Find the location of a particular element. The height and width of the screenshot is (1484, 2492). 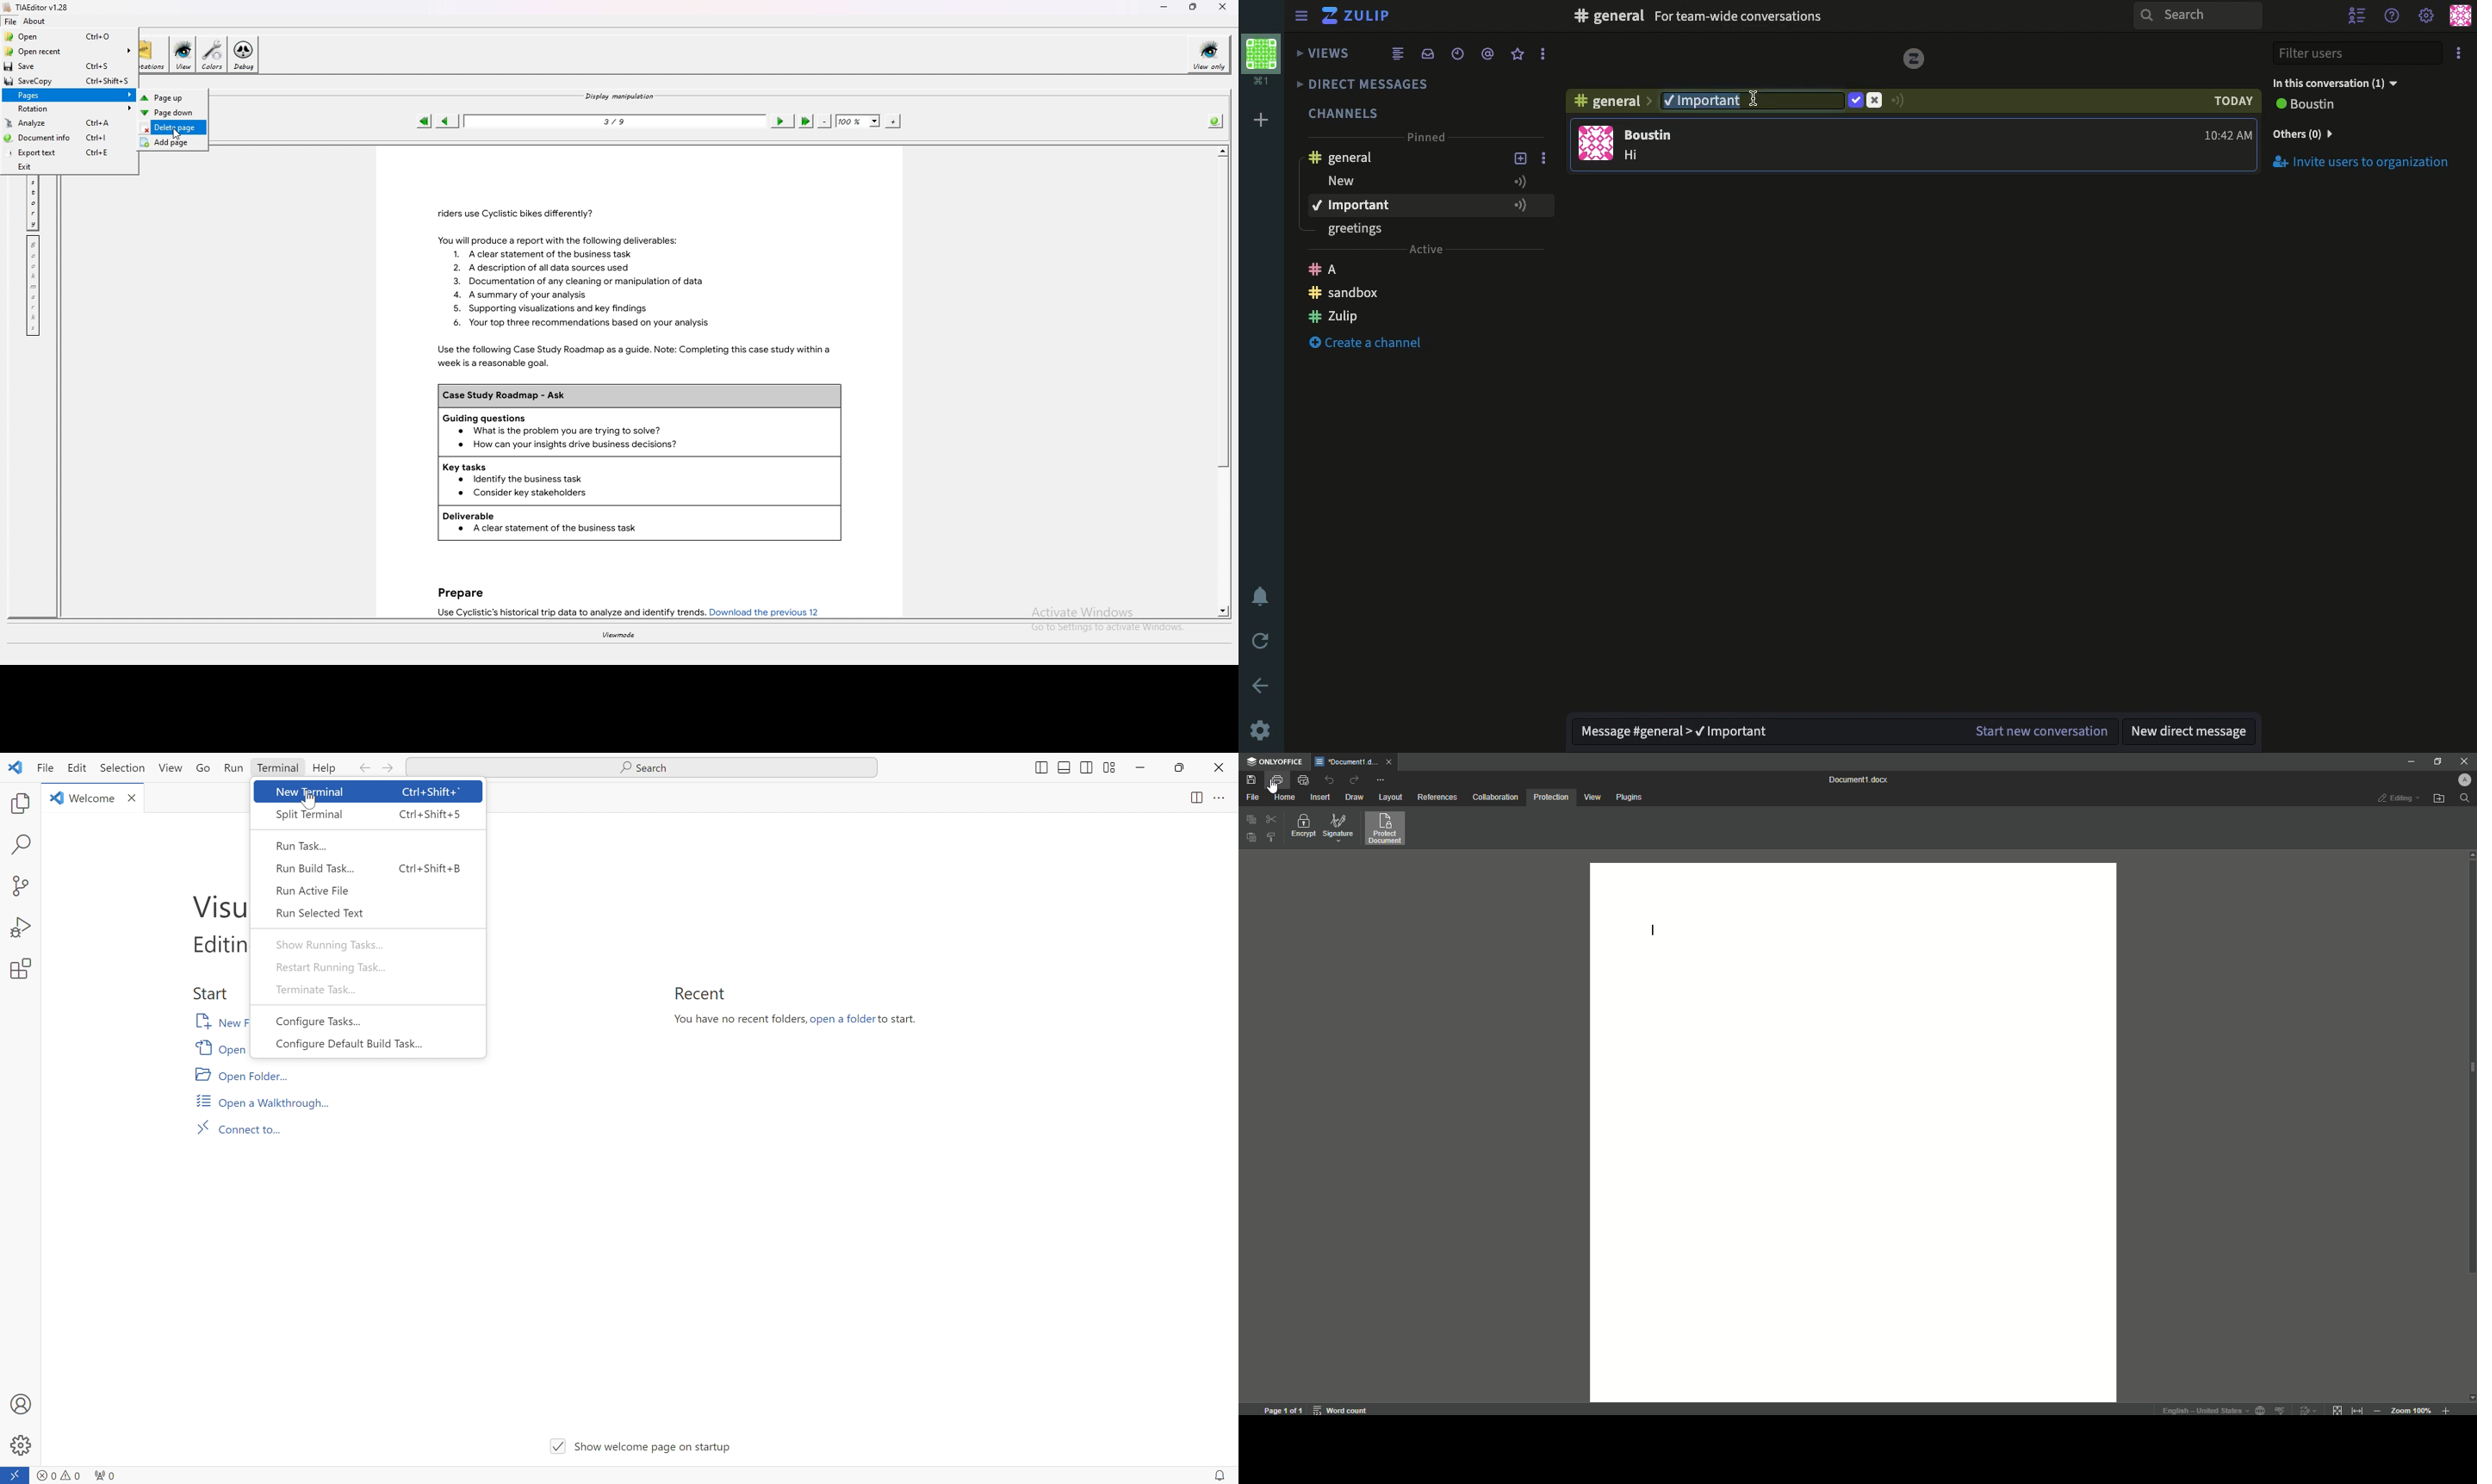

Profile is located at coordinates (2459, 779).